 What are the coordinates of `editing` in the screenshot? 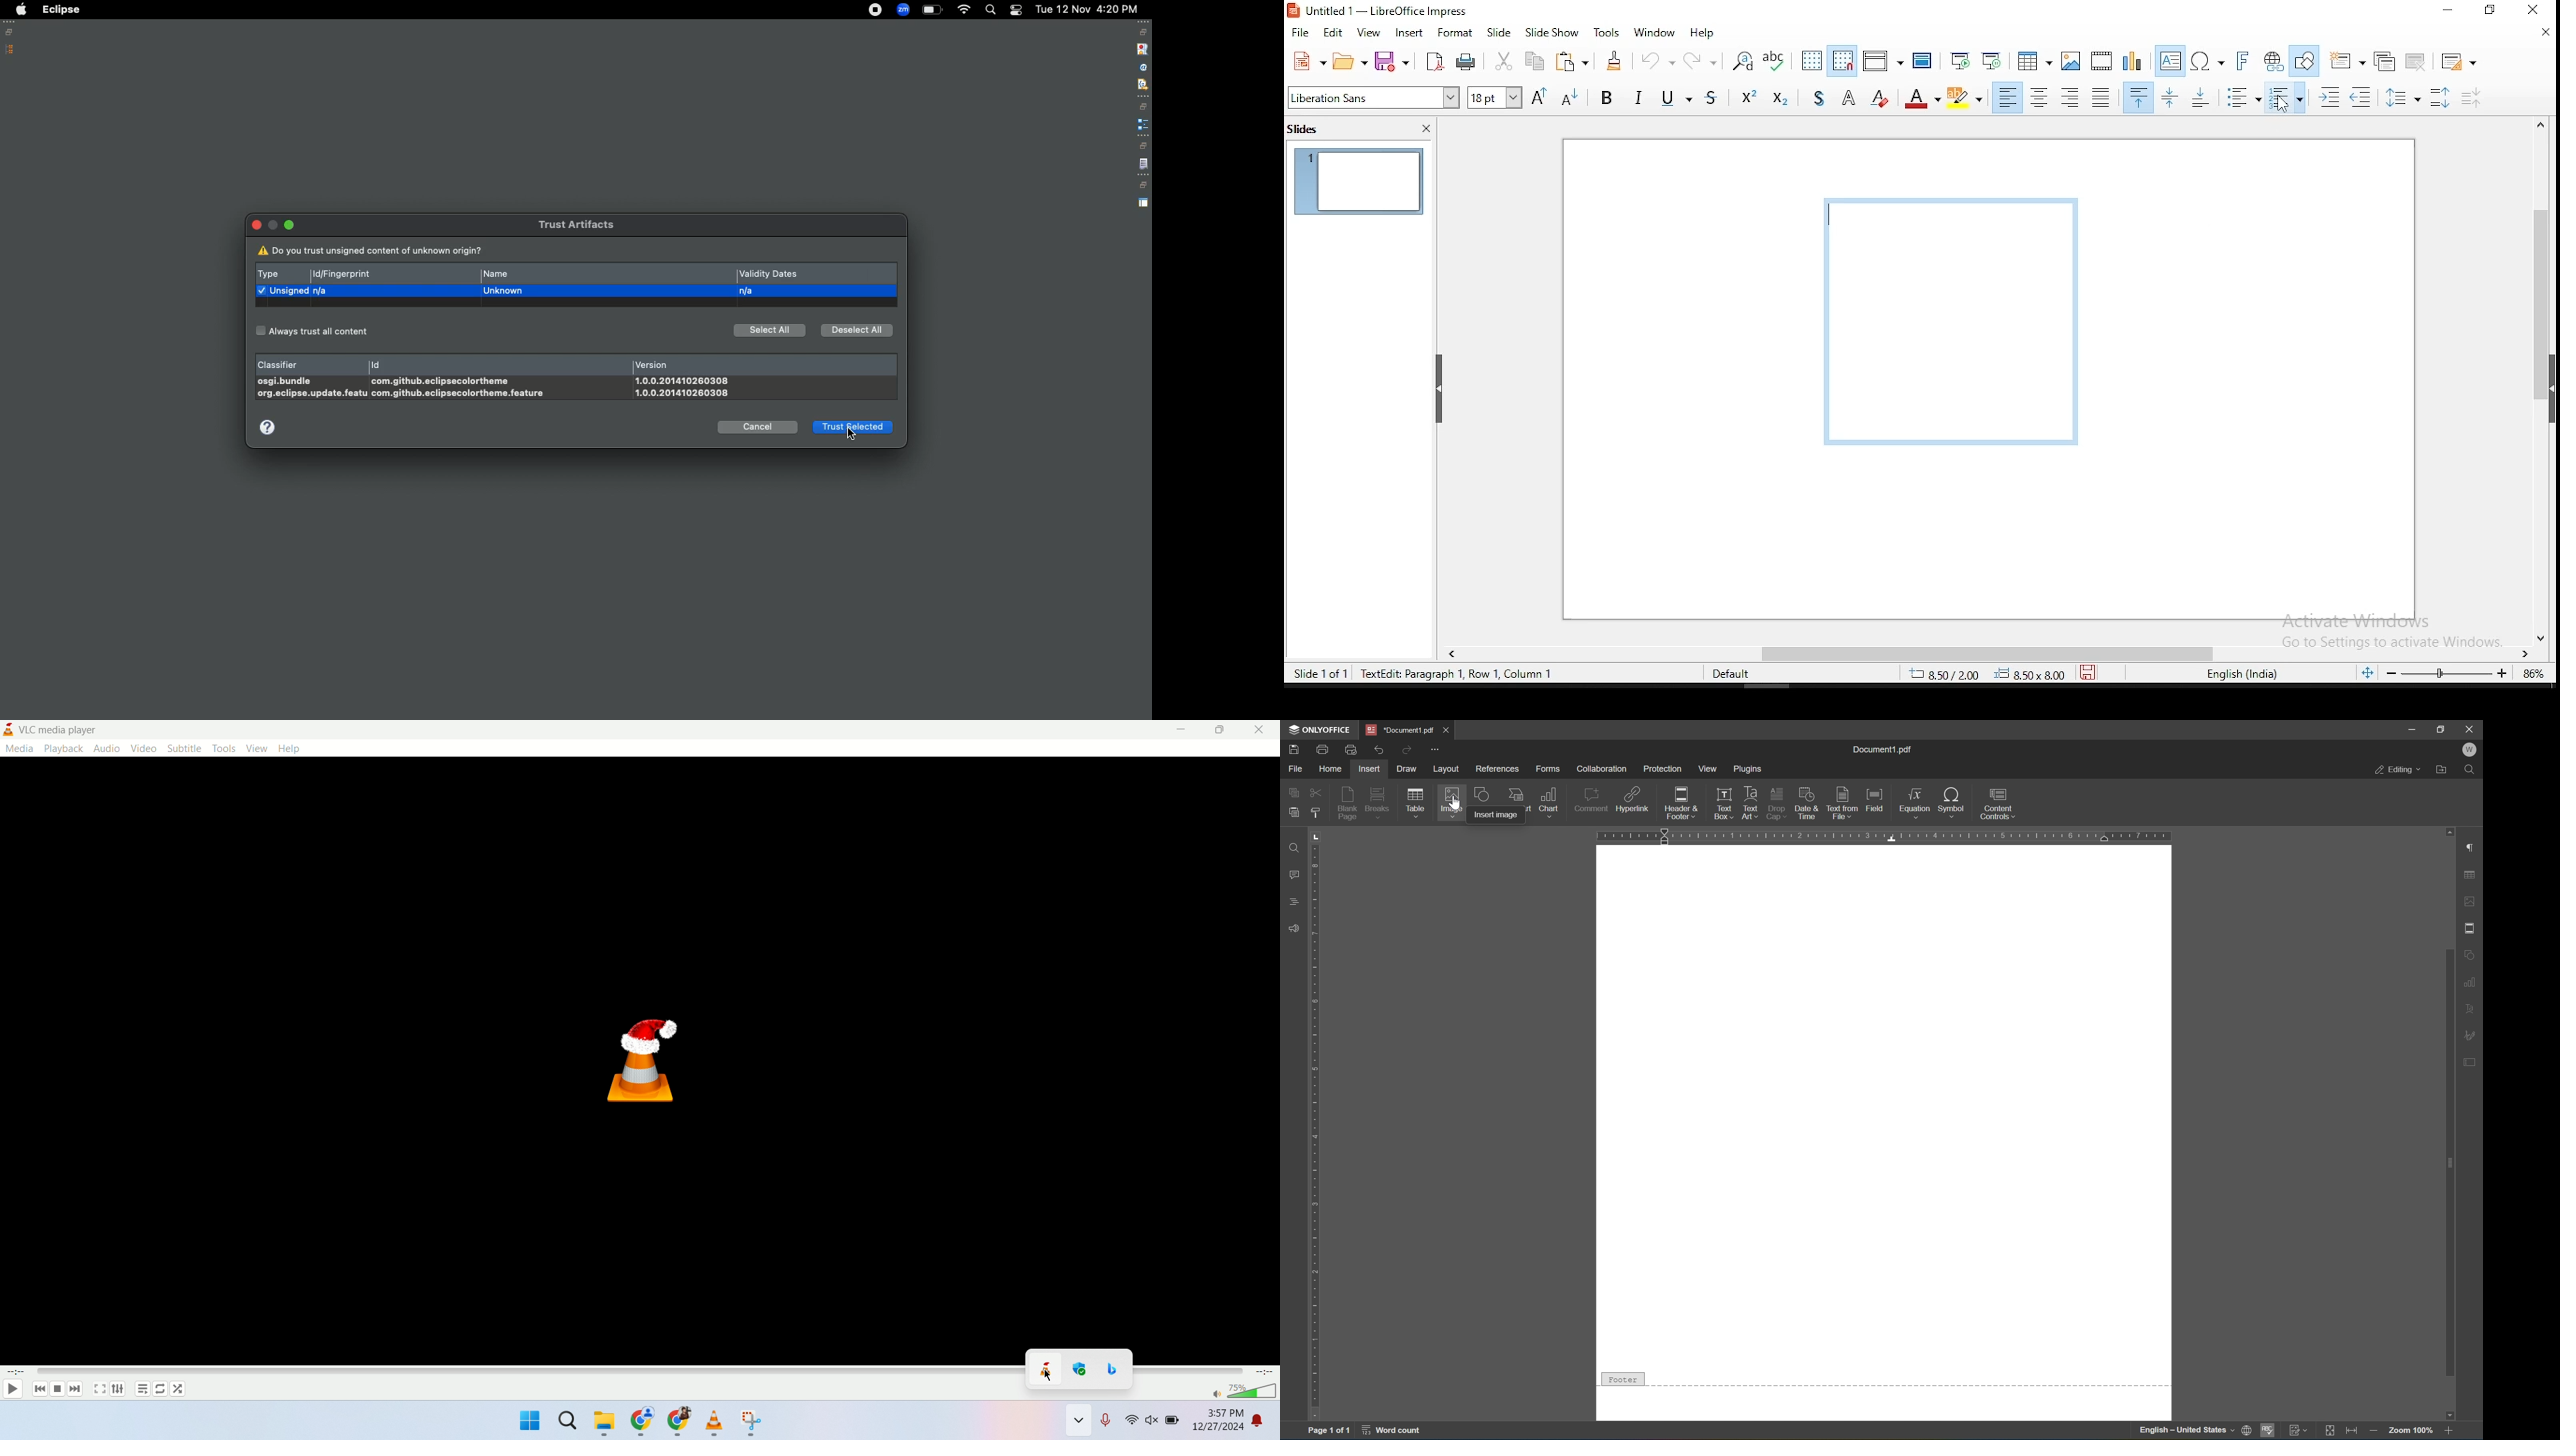 It's located at (2398, 768).